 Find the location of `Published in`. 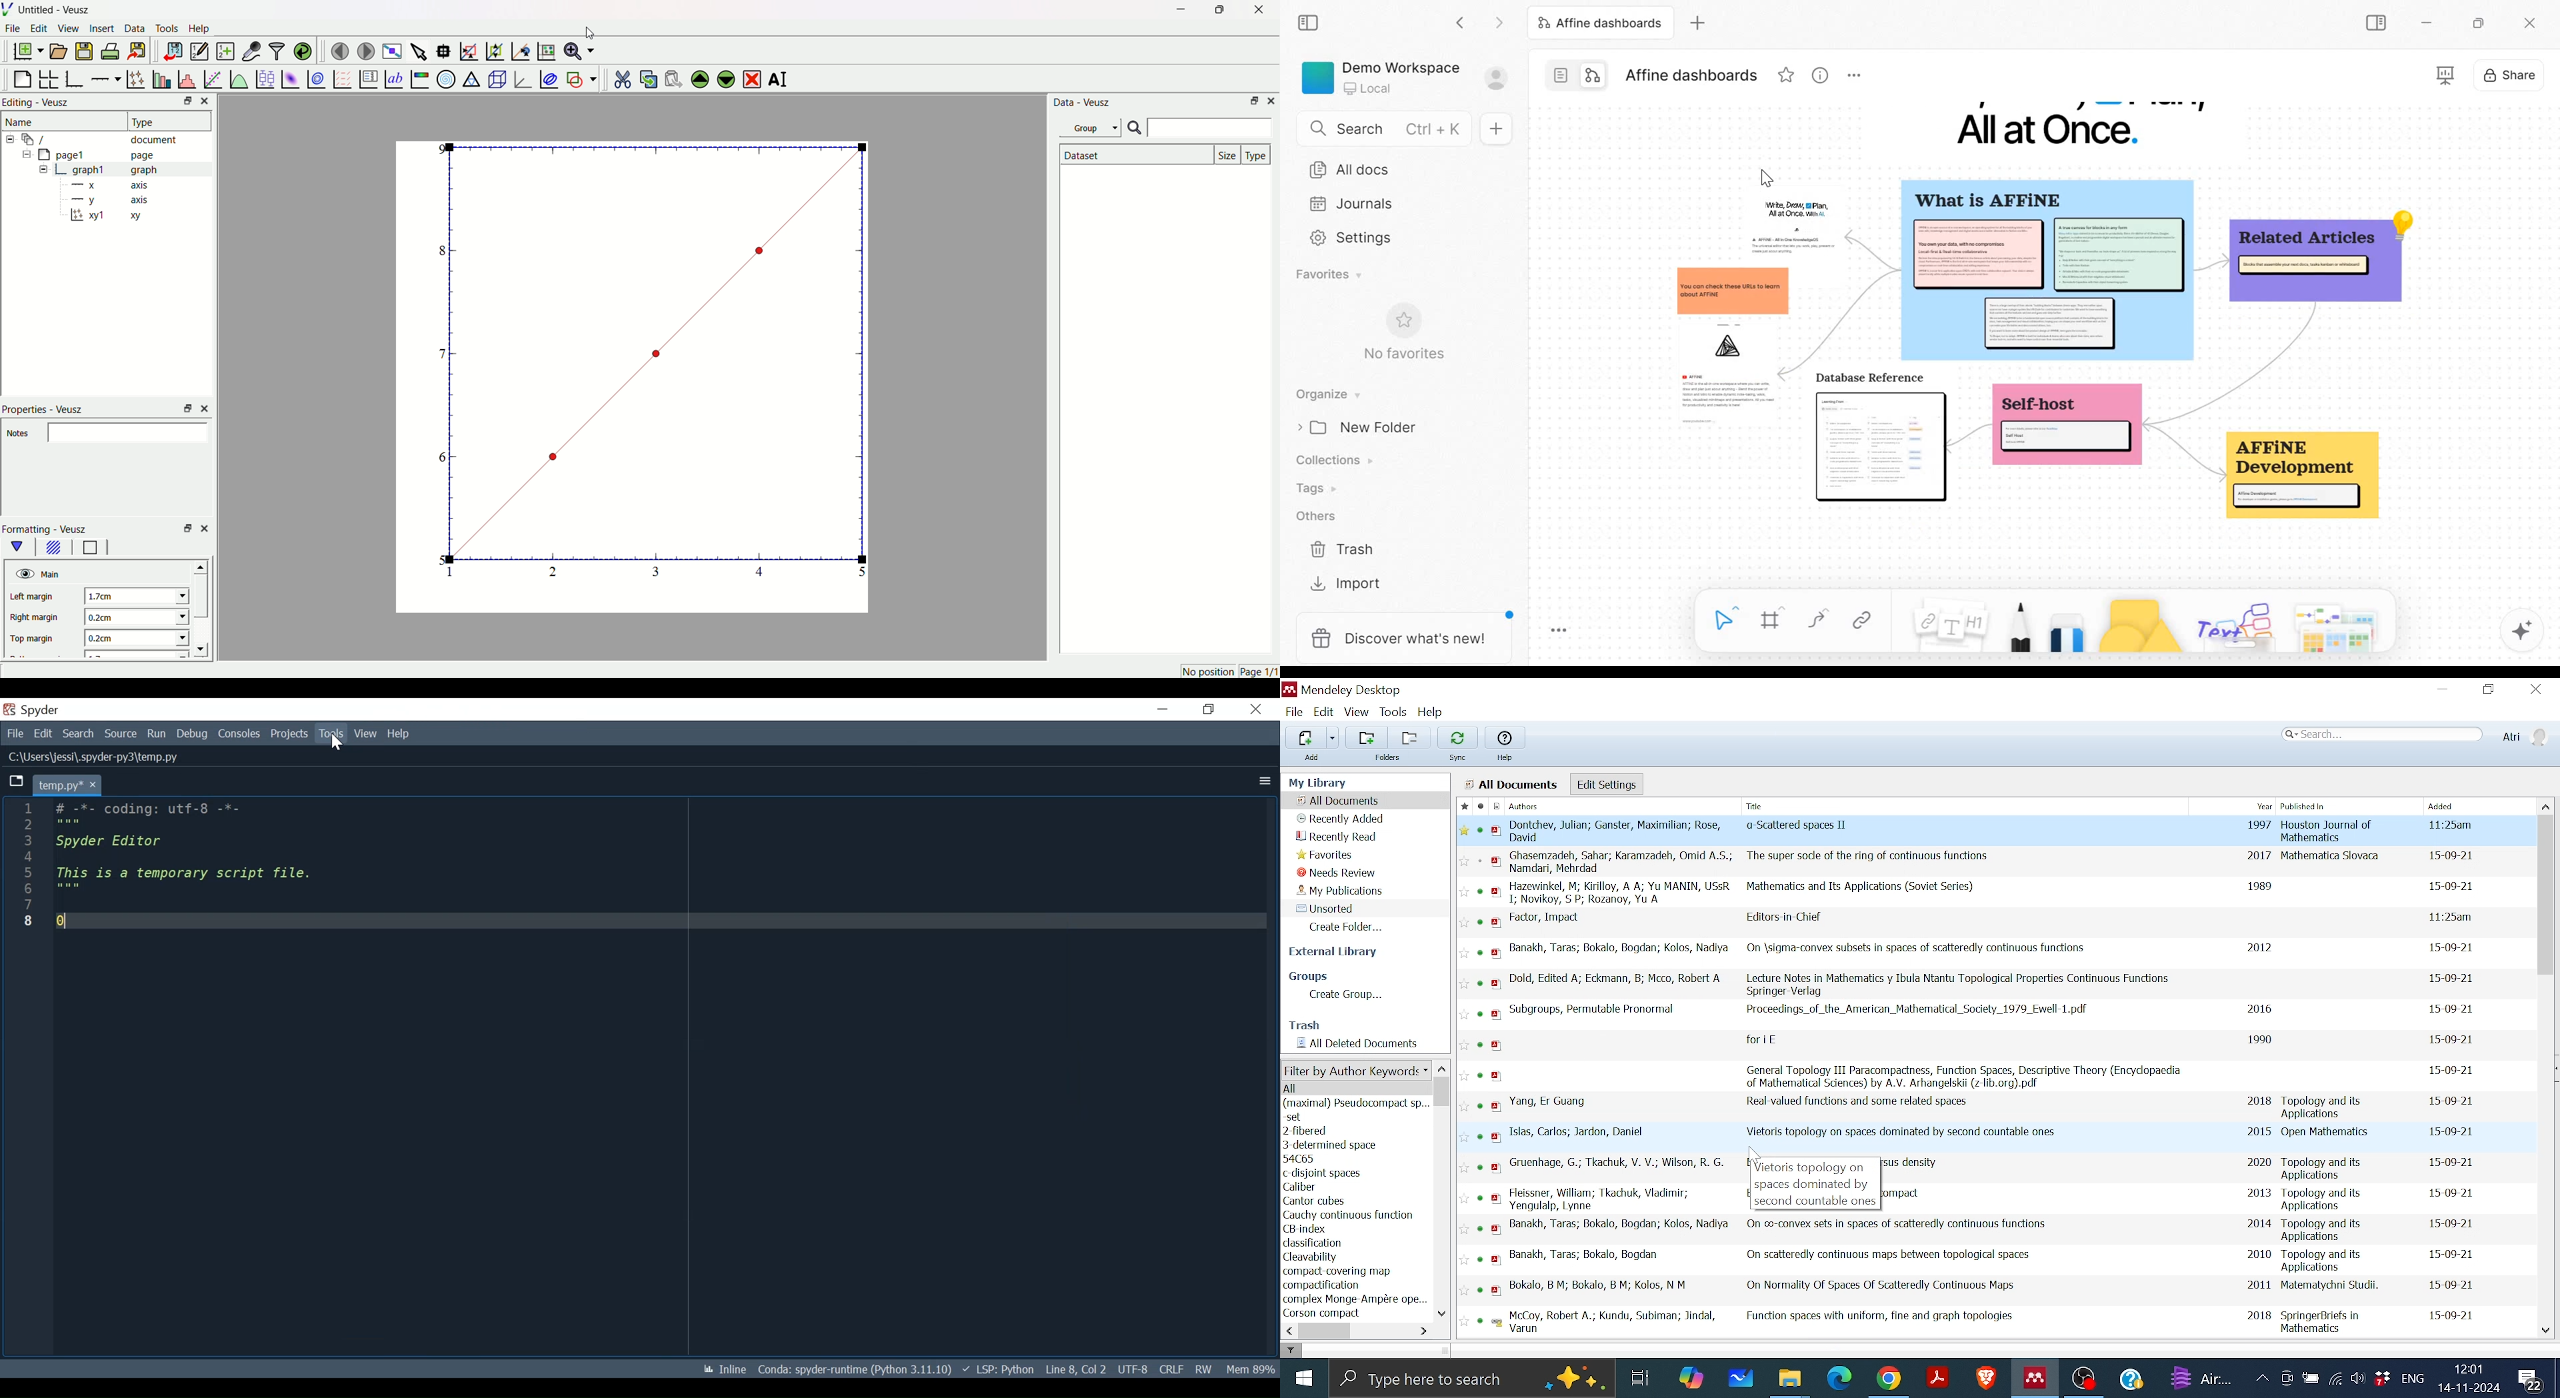

Published in is located at coordinates (2304, 805).